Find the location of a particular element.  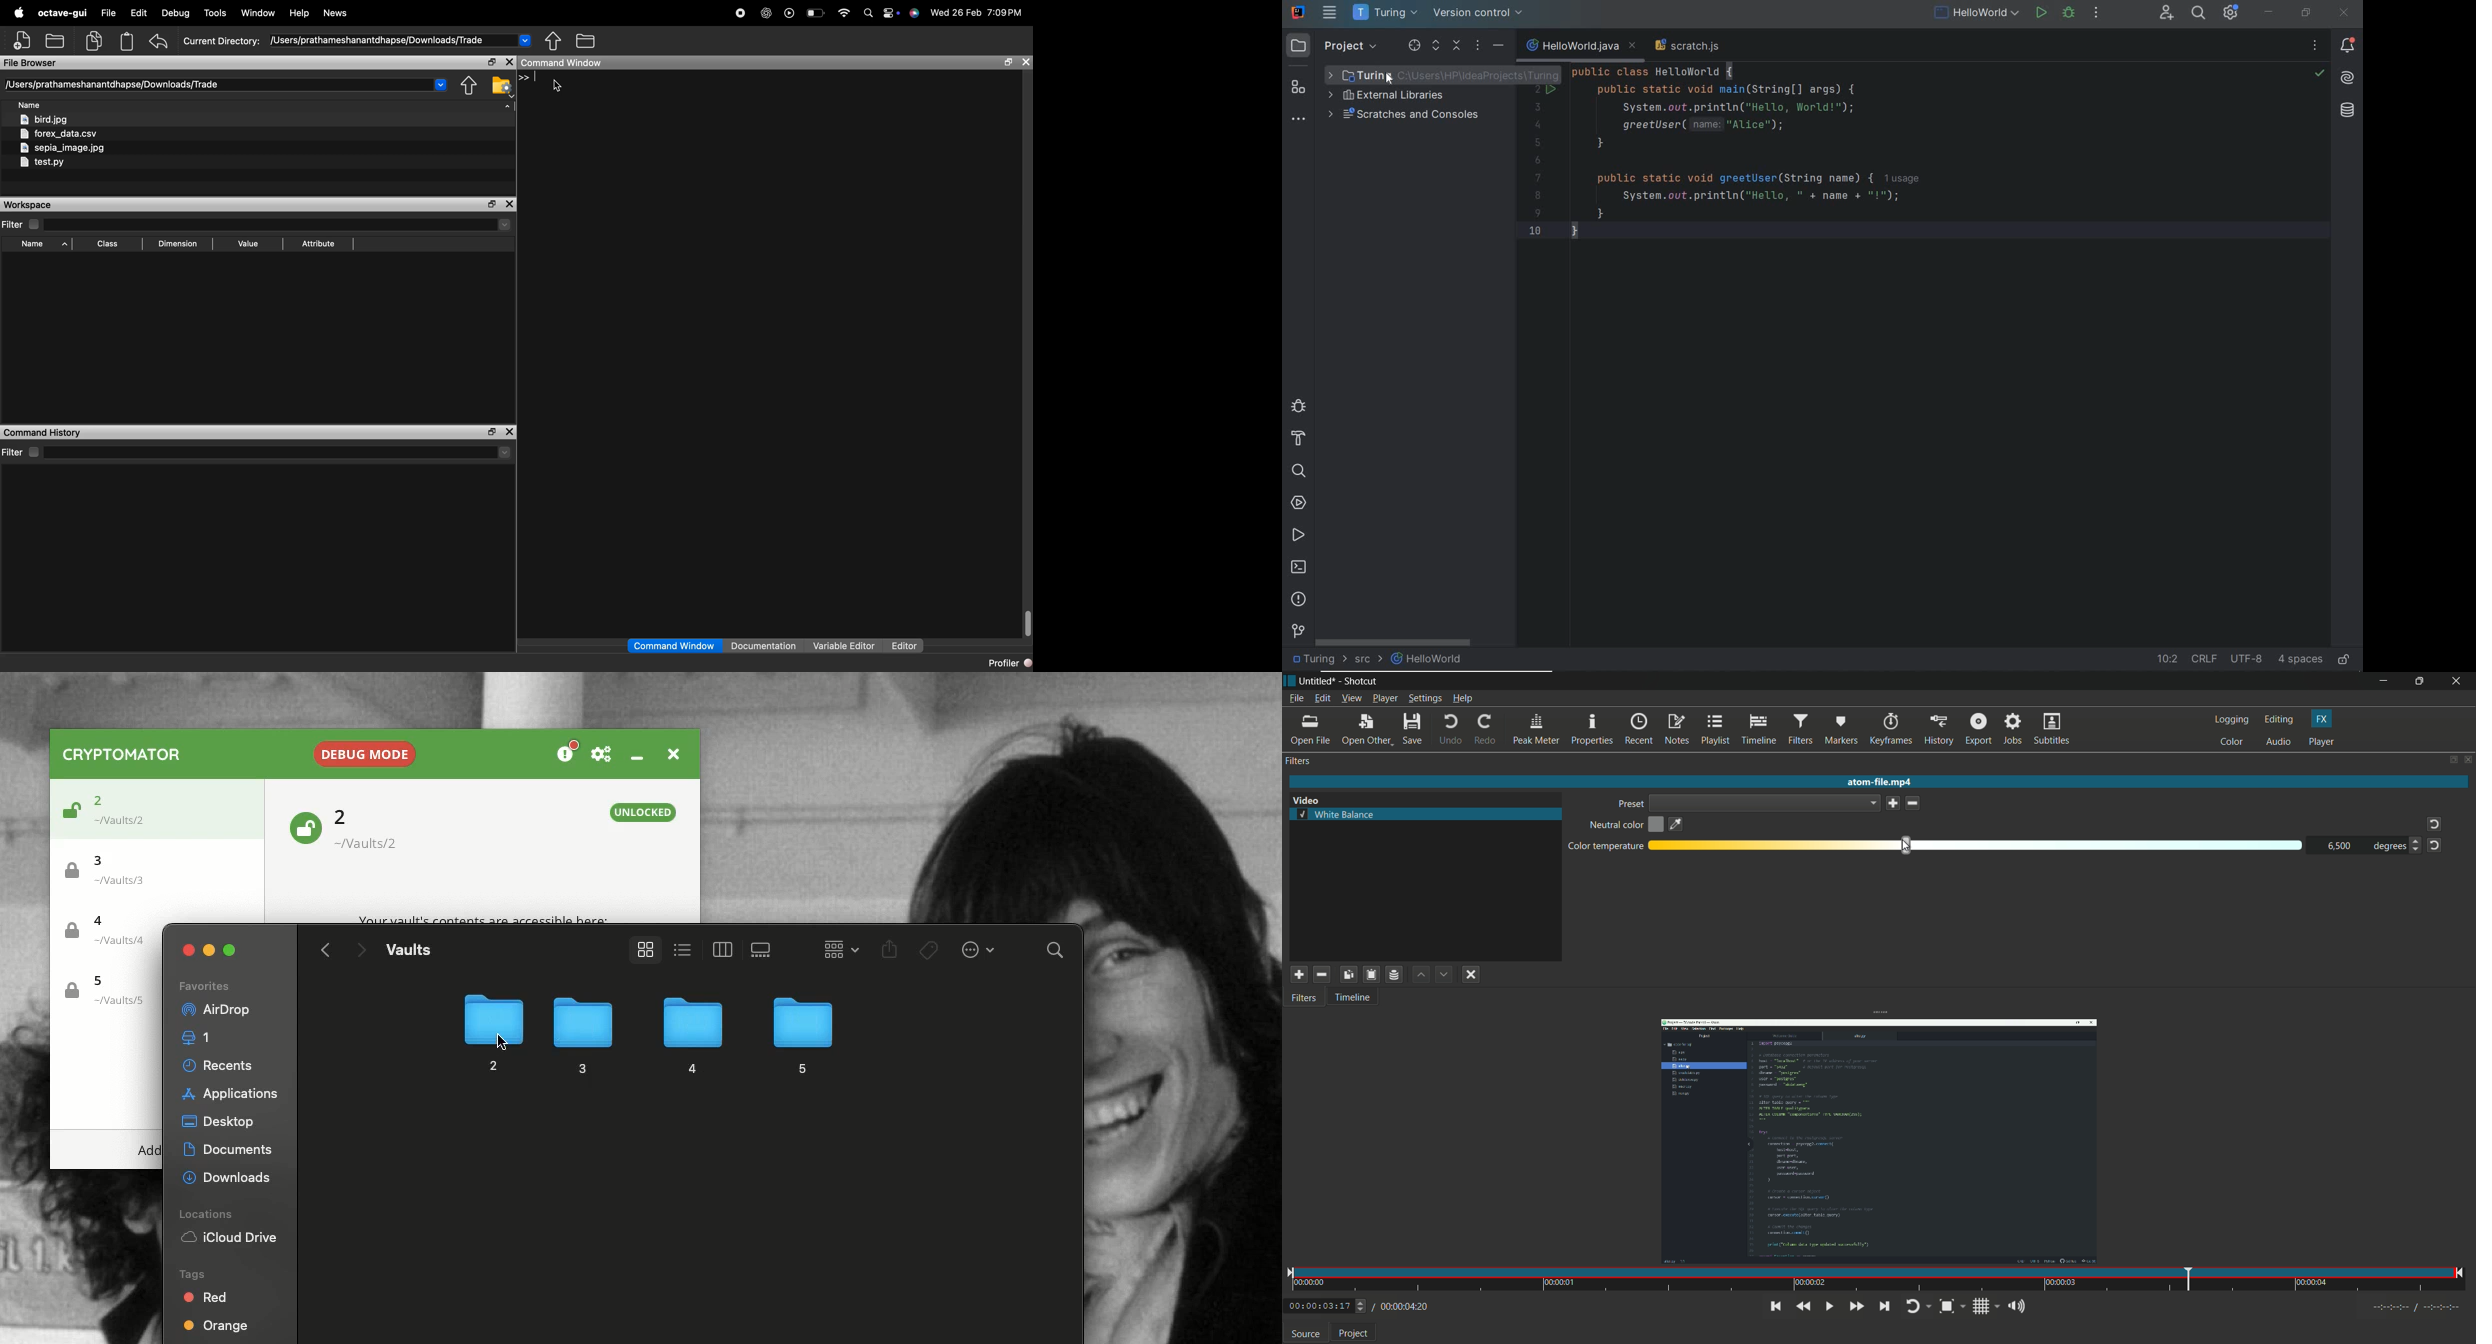

battery is located at coordinates (817, 14).